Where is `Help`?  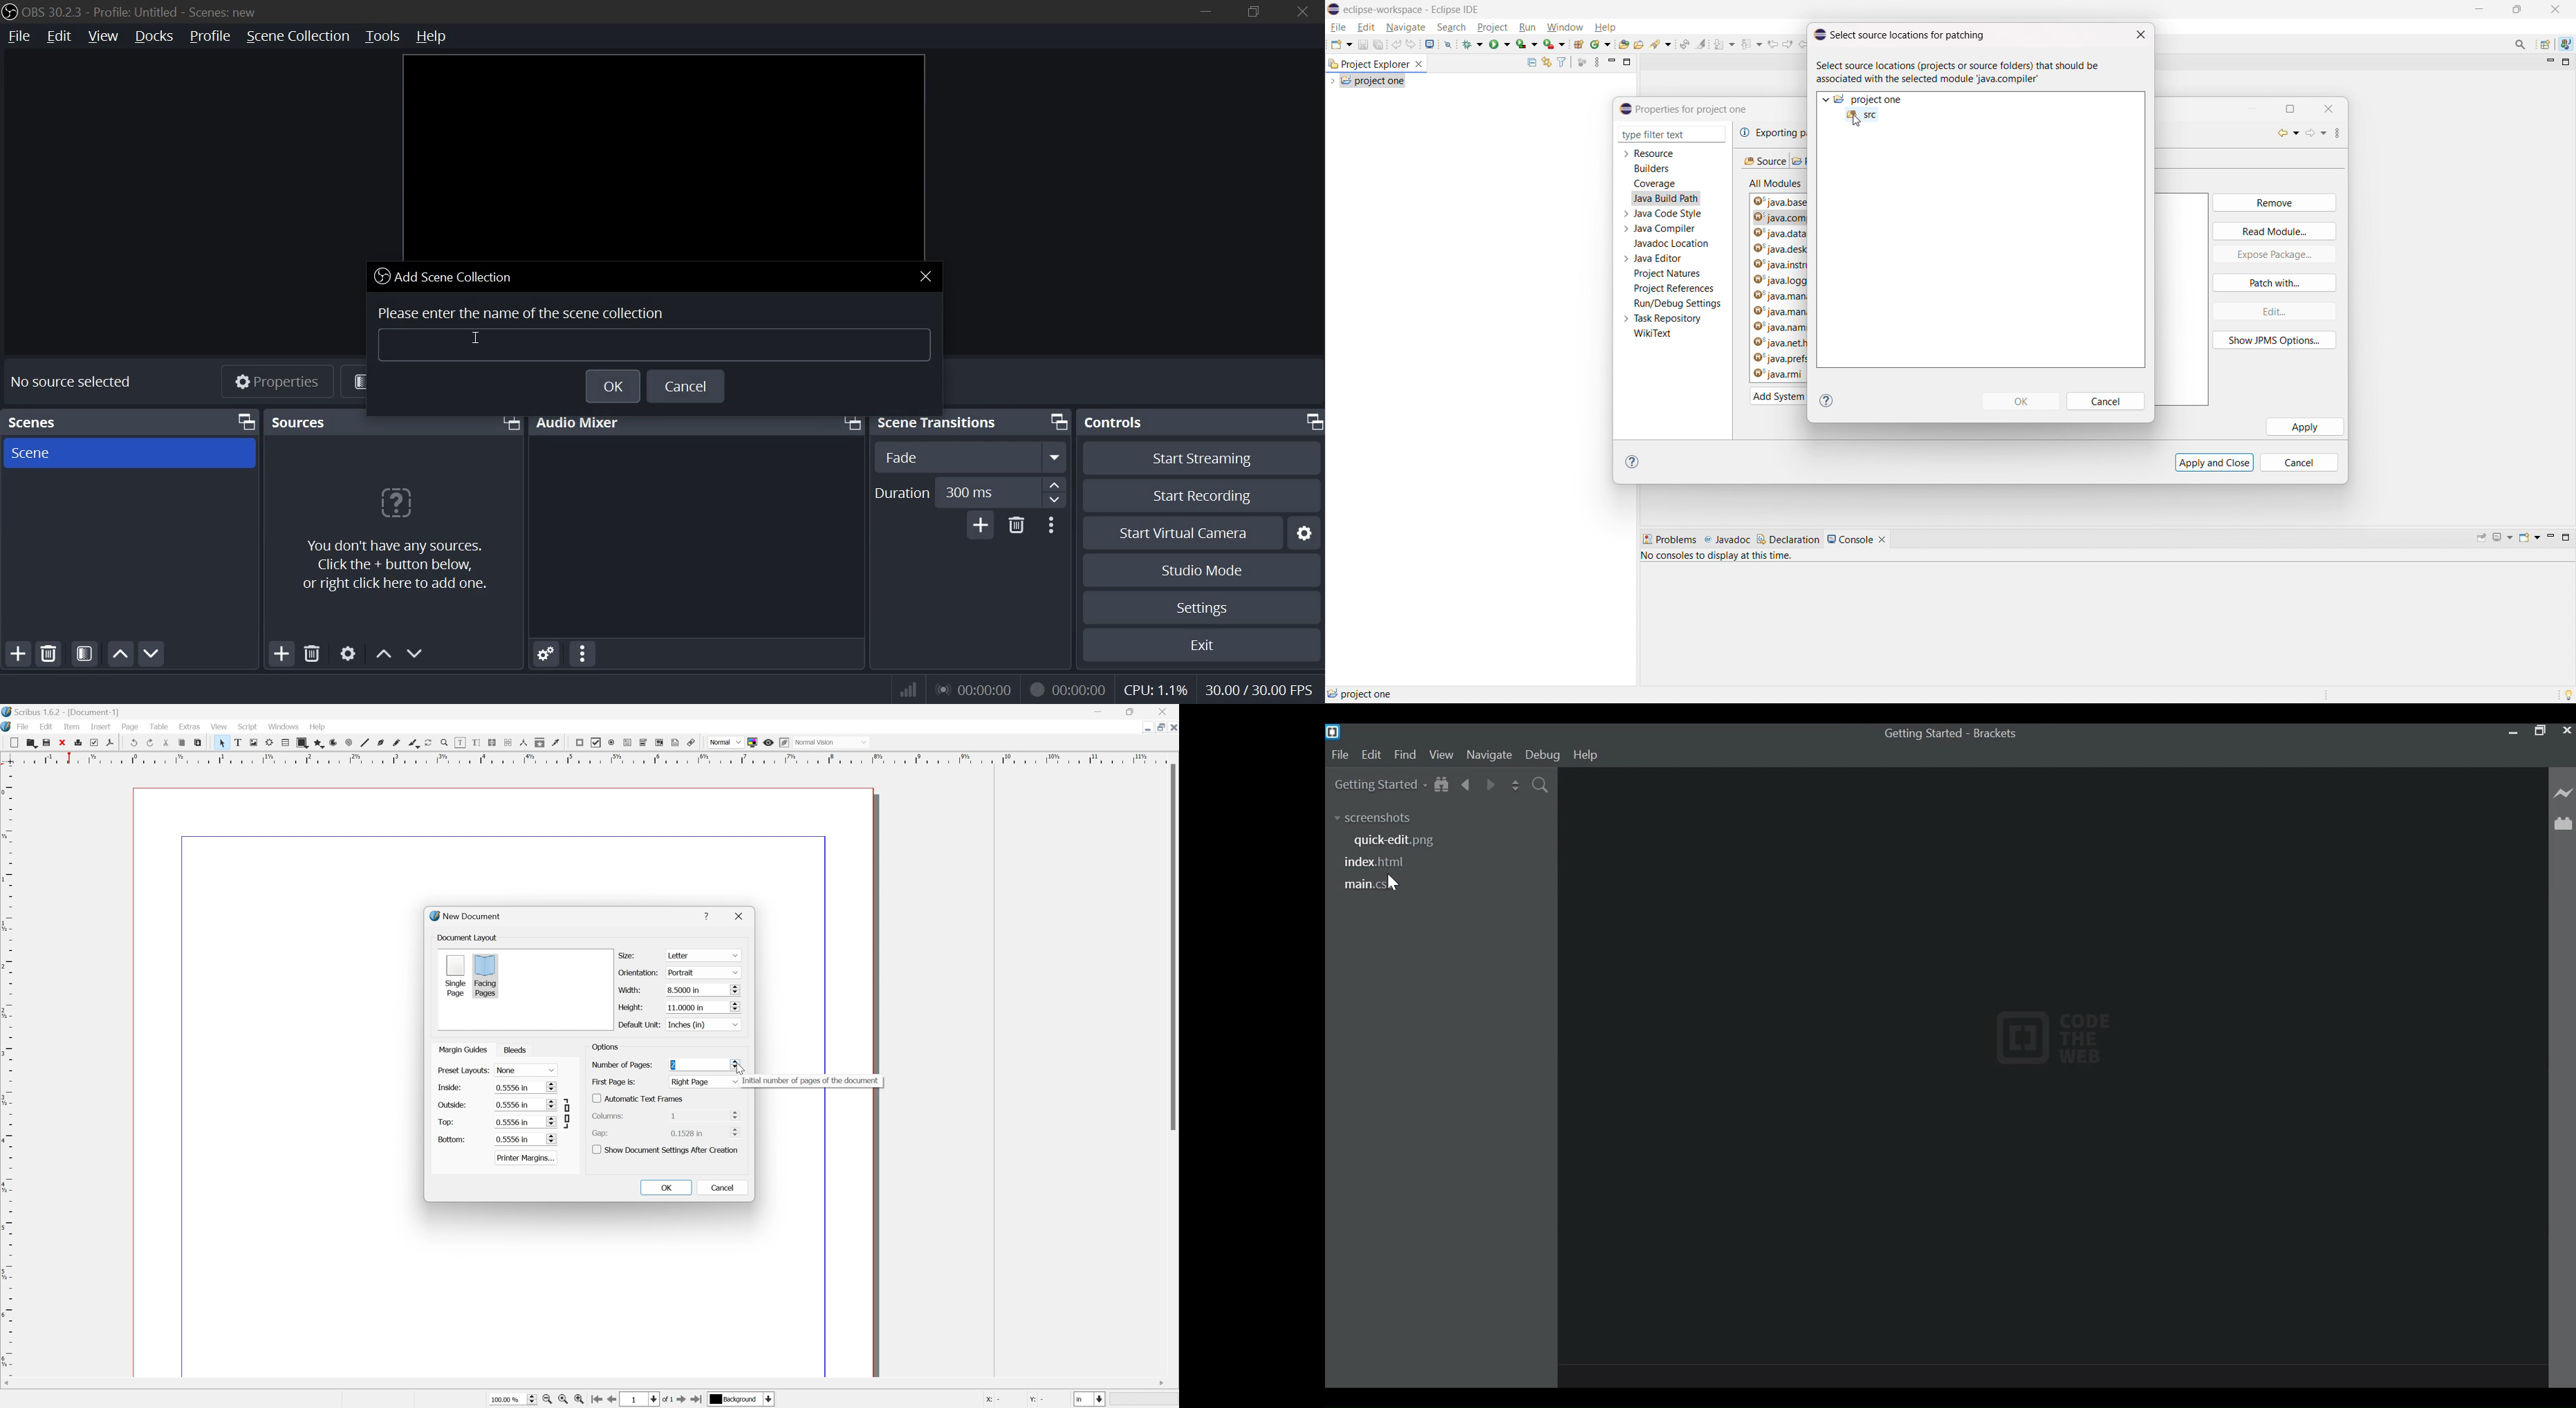 Help is located at coordinates (317, 727).